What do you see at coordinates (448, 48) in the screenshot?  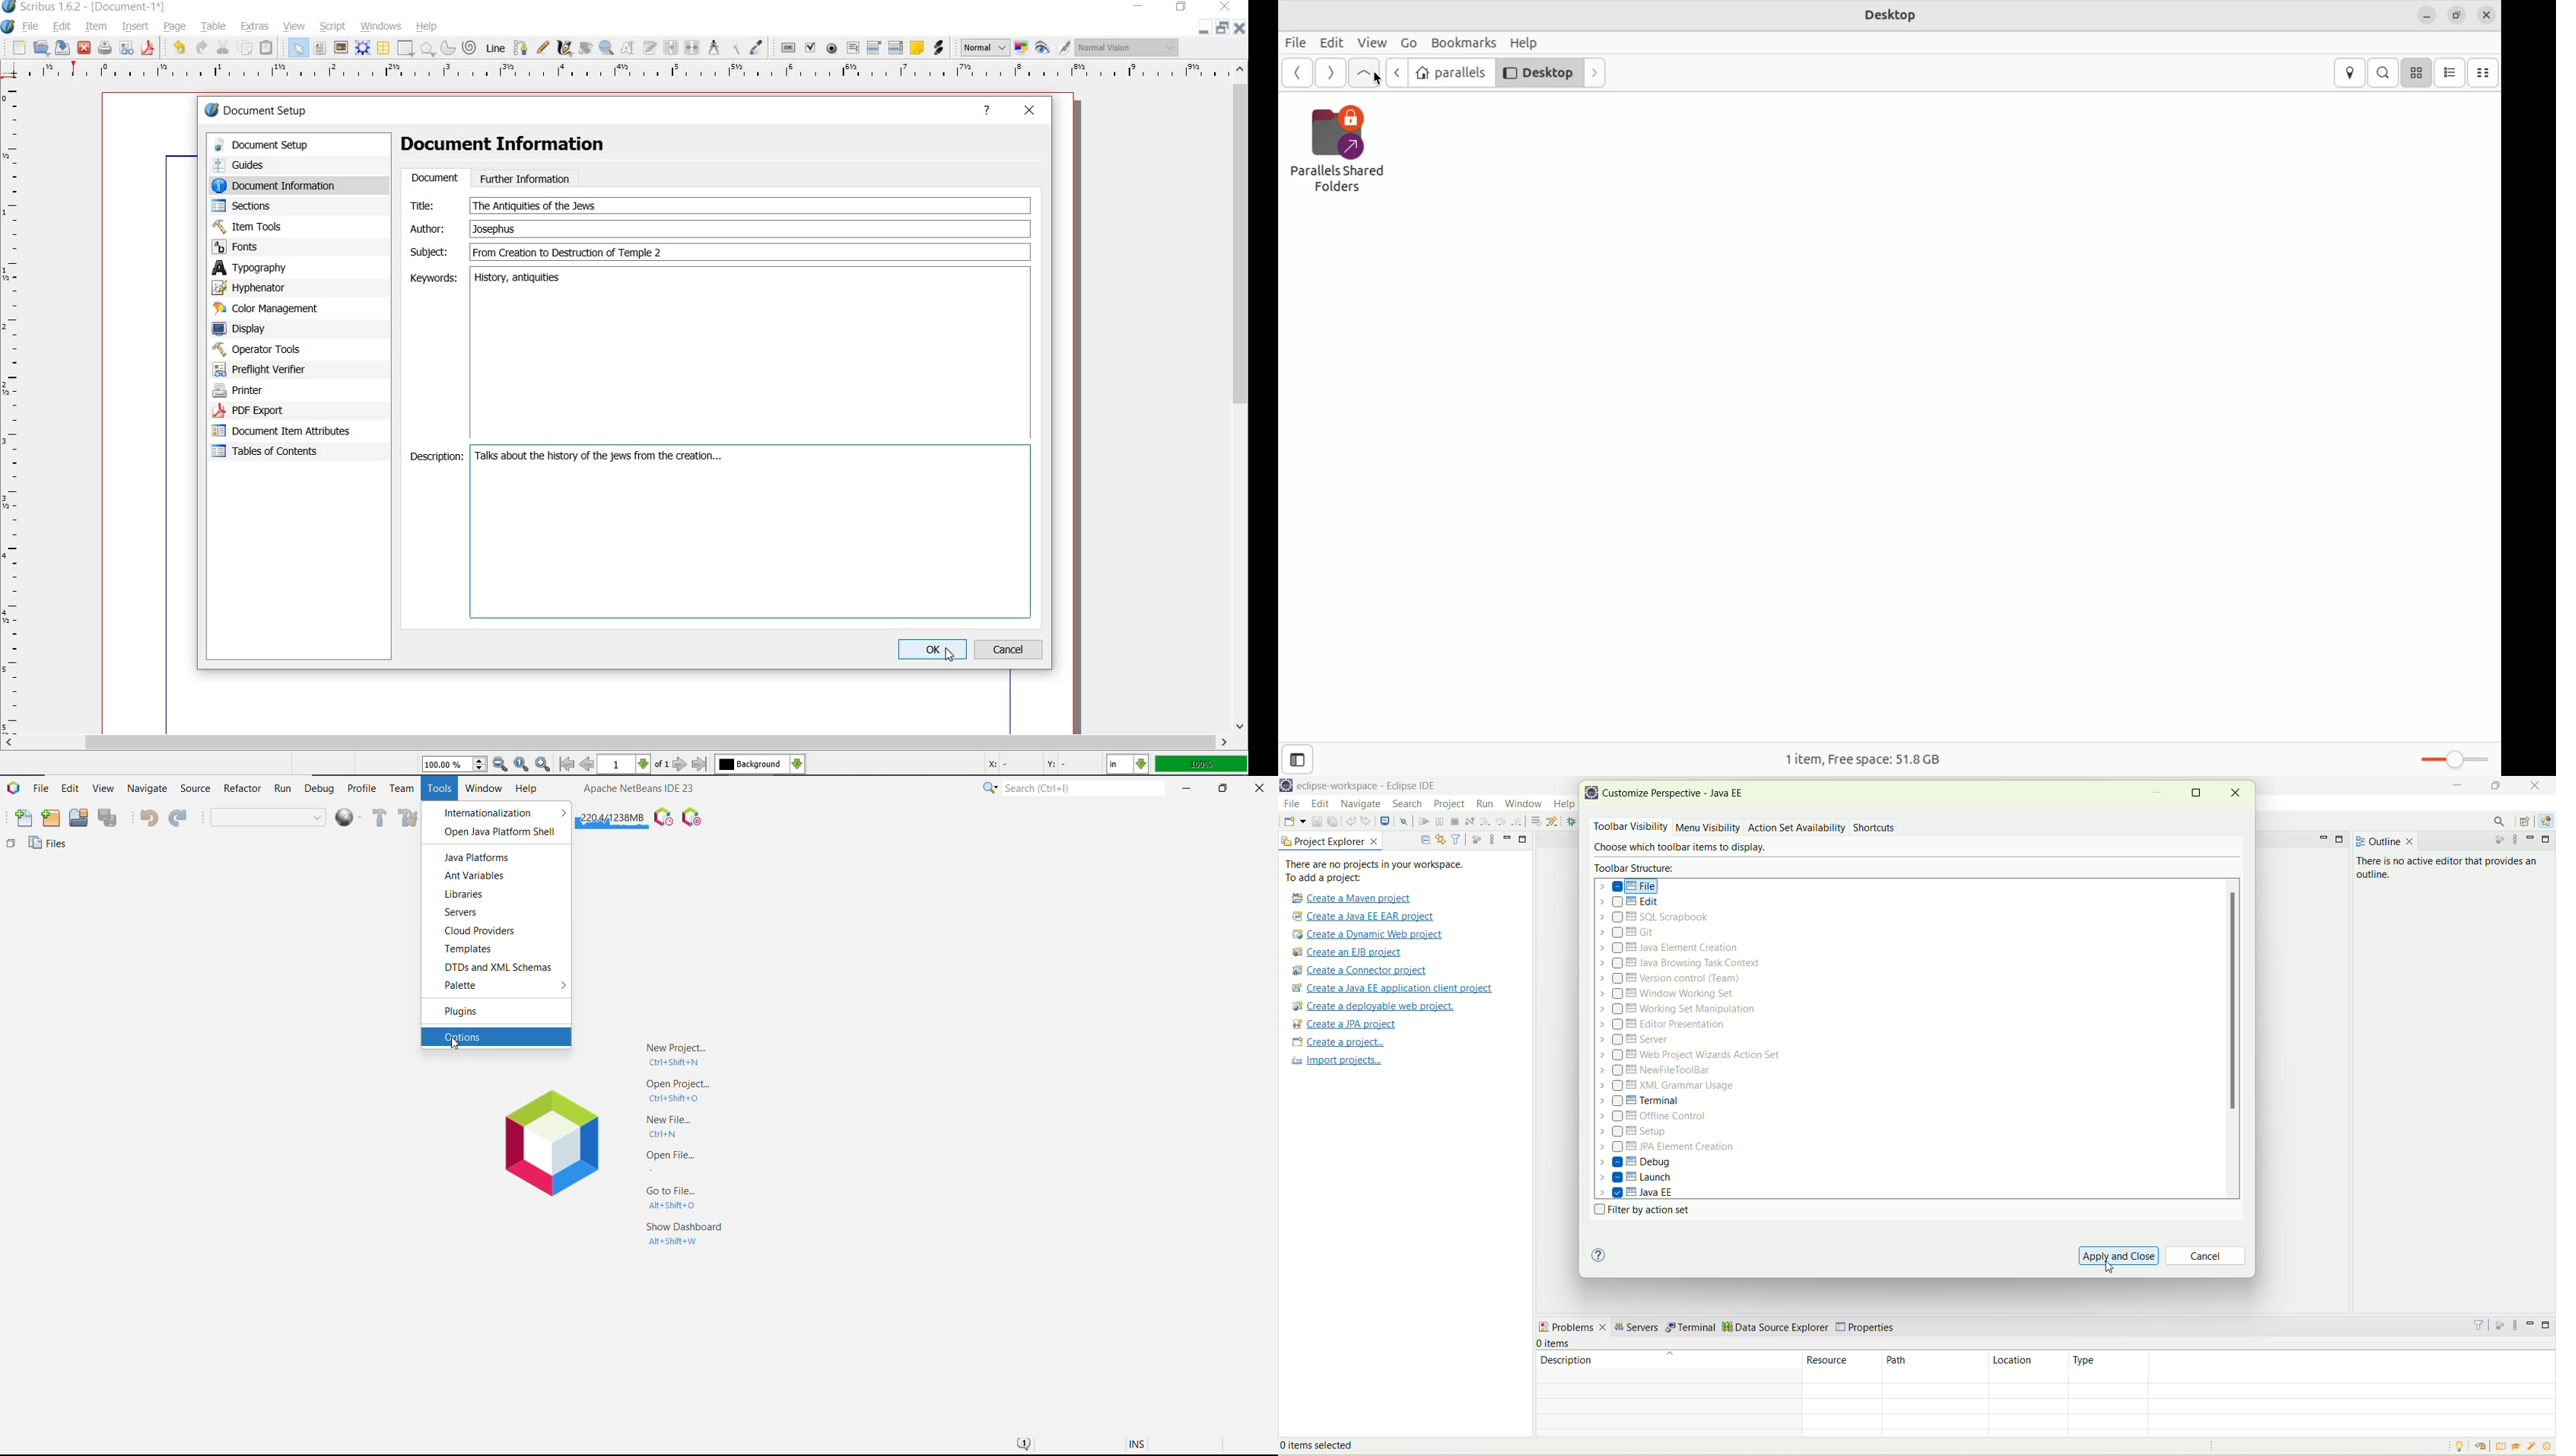 I see `arc` at bounding box center [448, 48].